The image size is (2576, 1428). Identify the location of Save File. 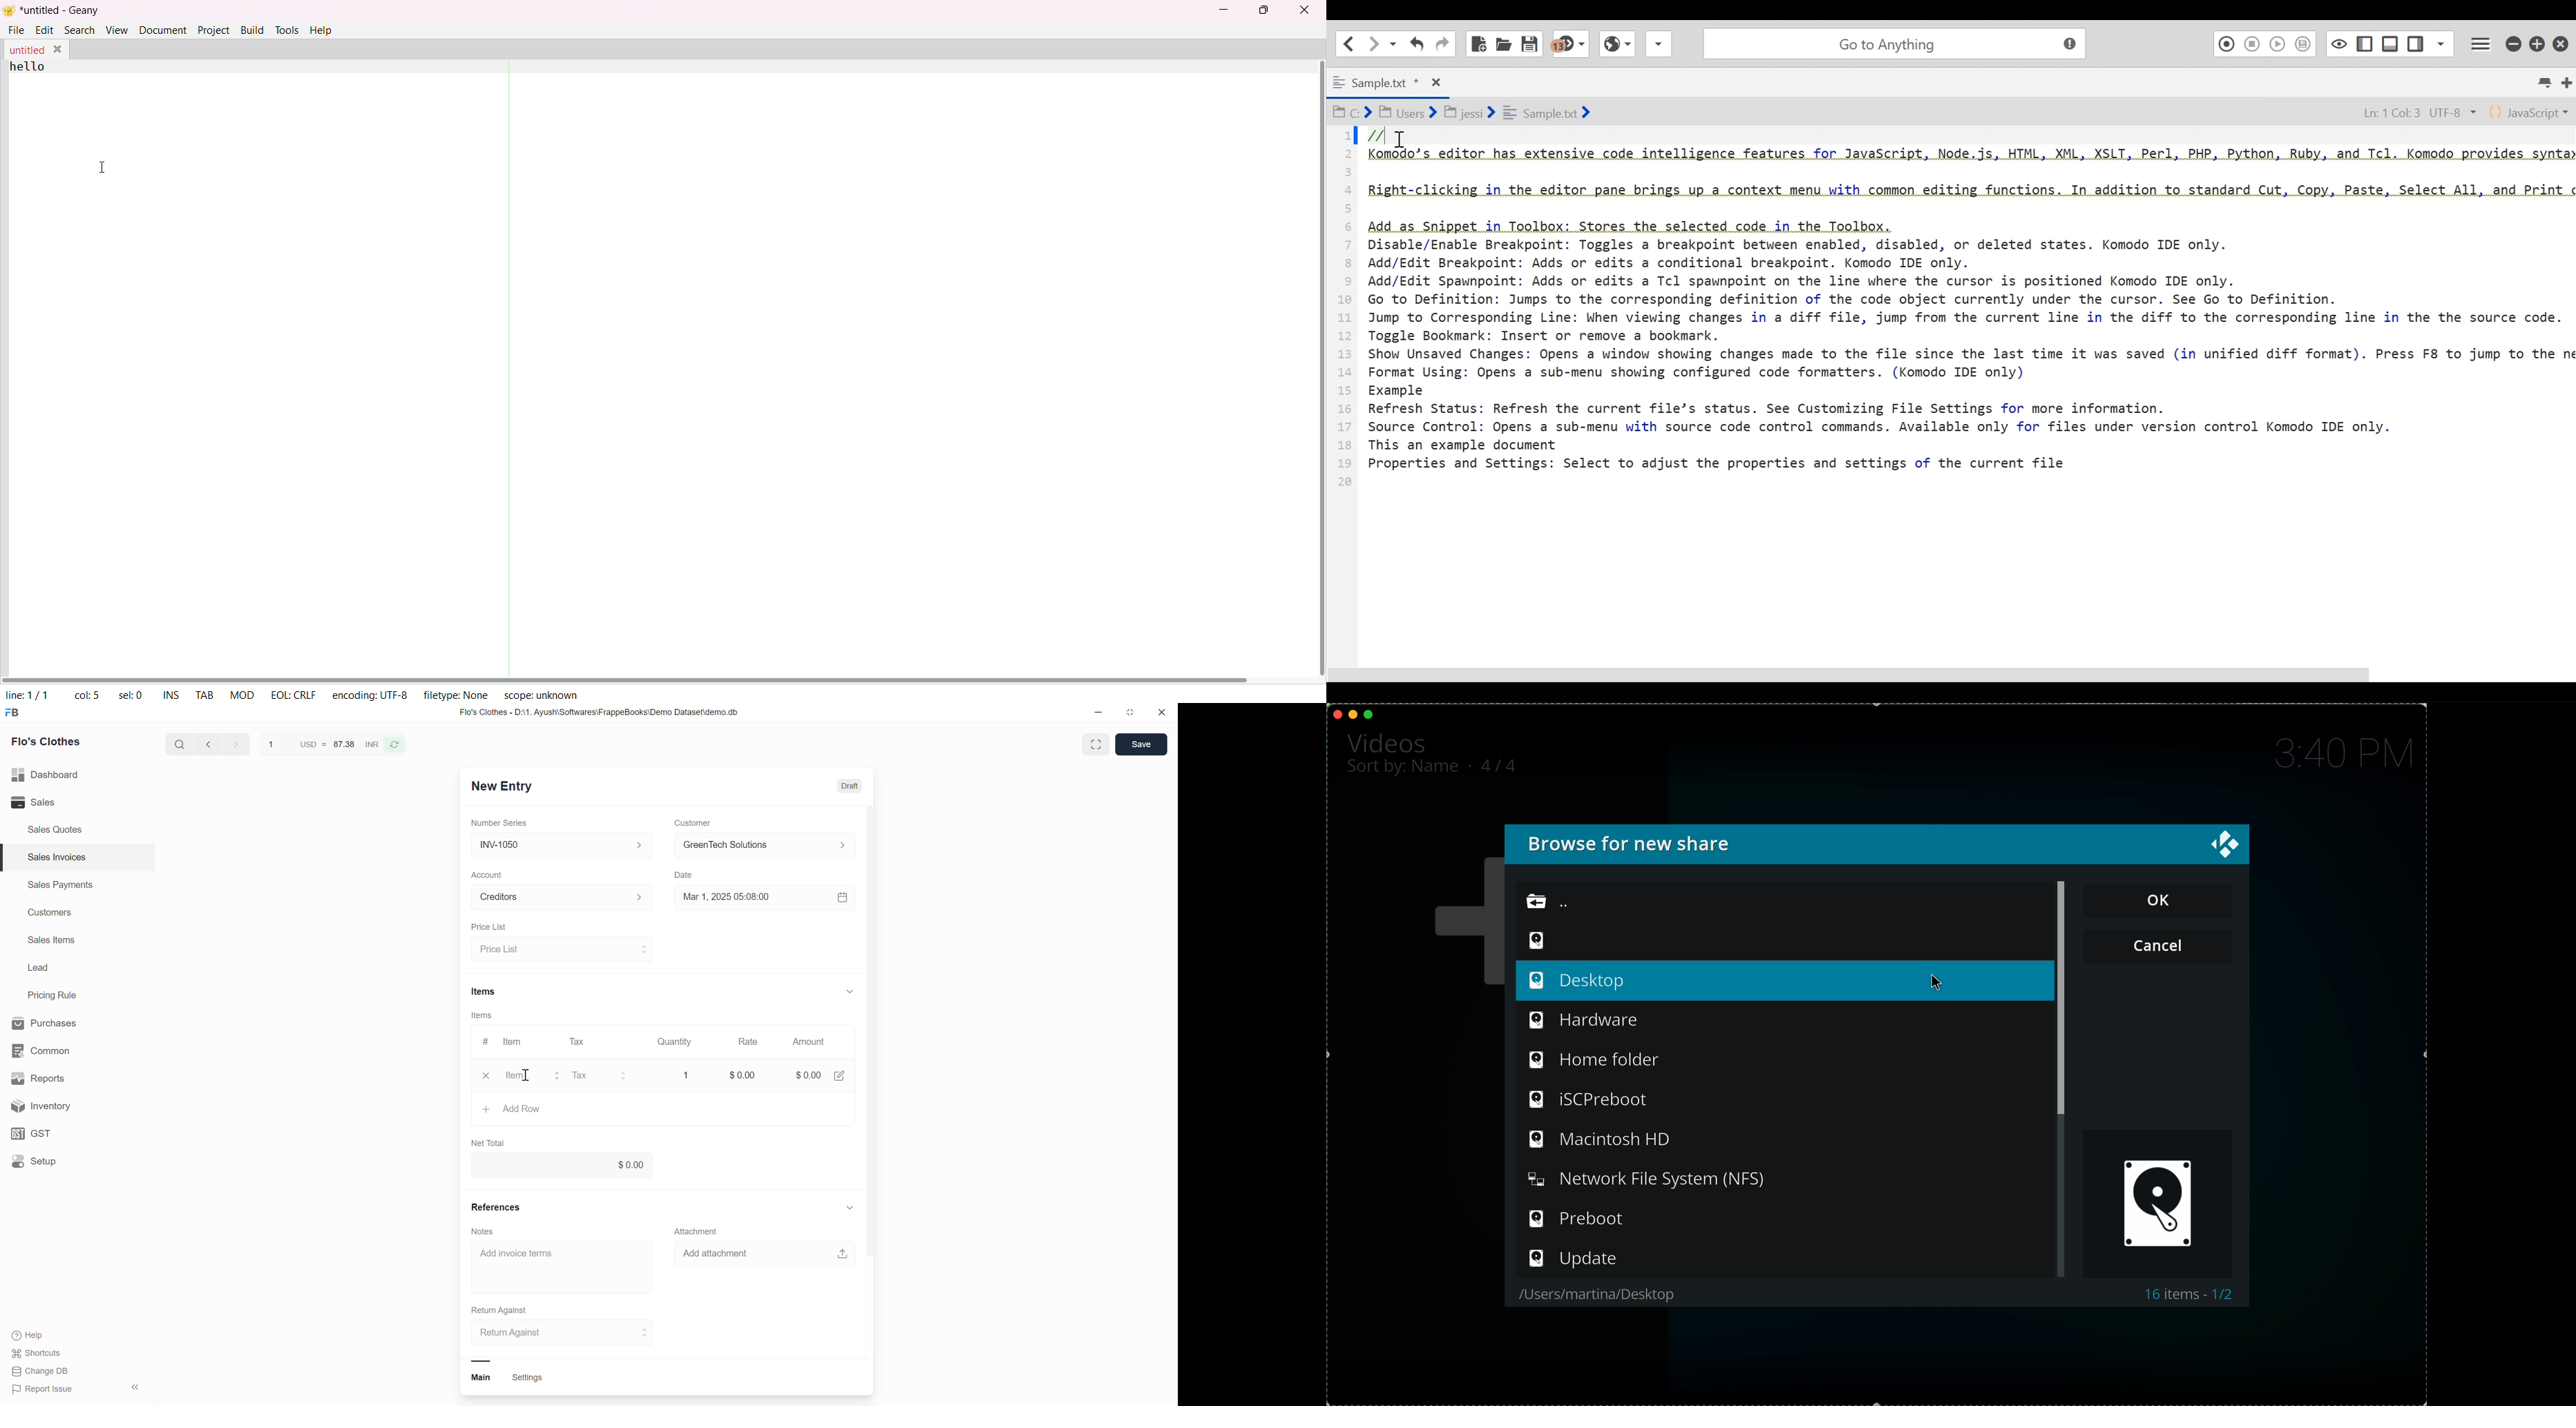
(1531, 42).